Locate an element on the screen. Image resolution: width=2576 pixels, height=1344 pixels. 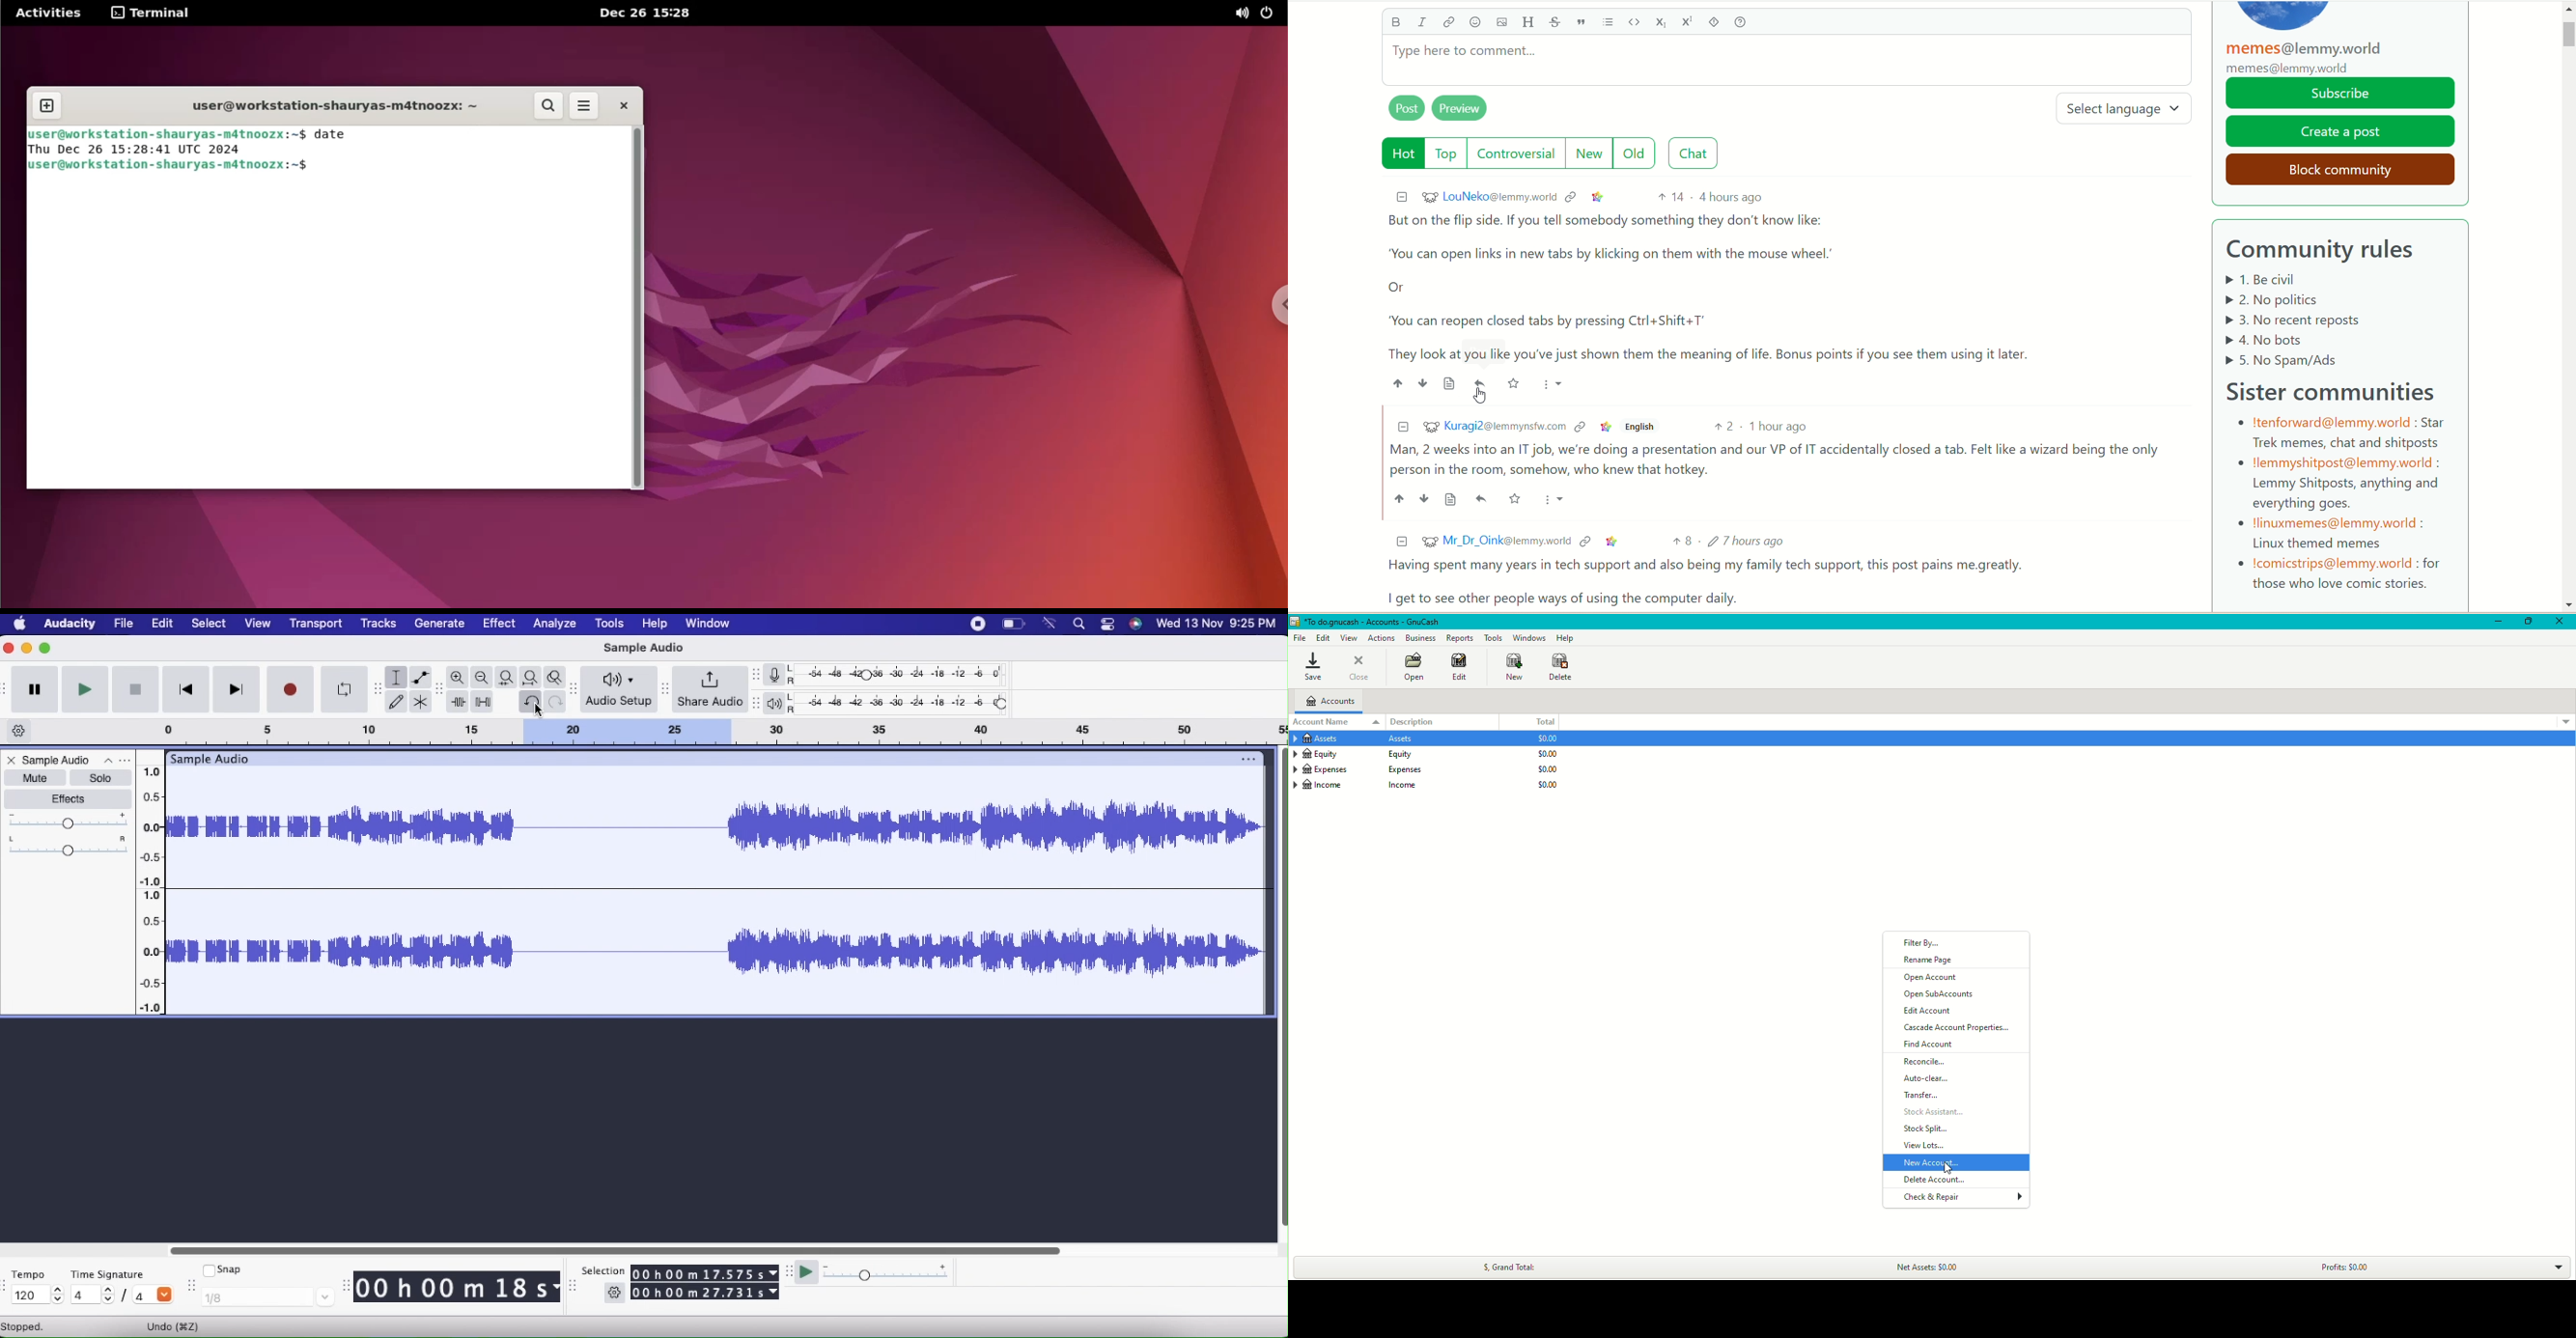
Slider is located at coordinates (153, 886).